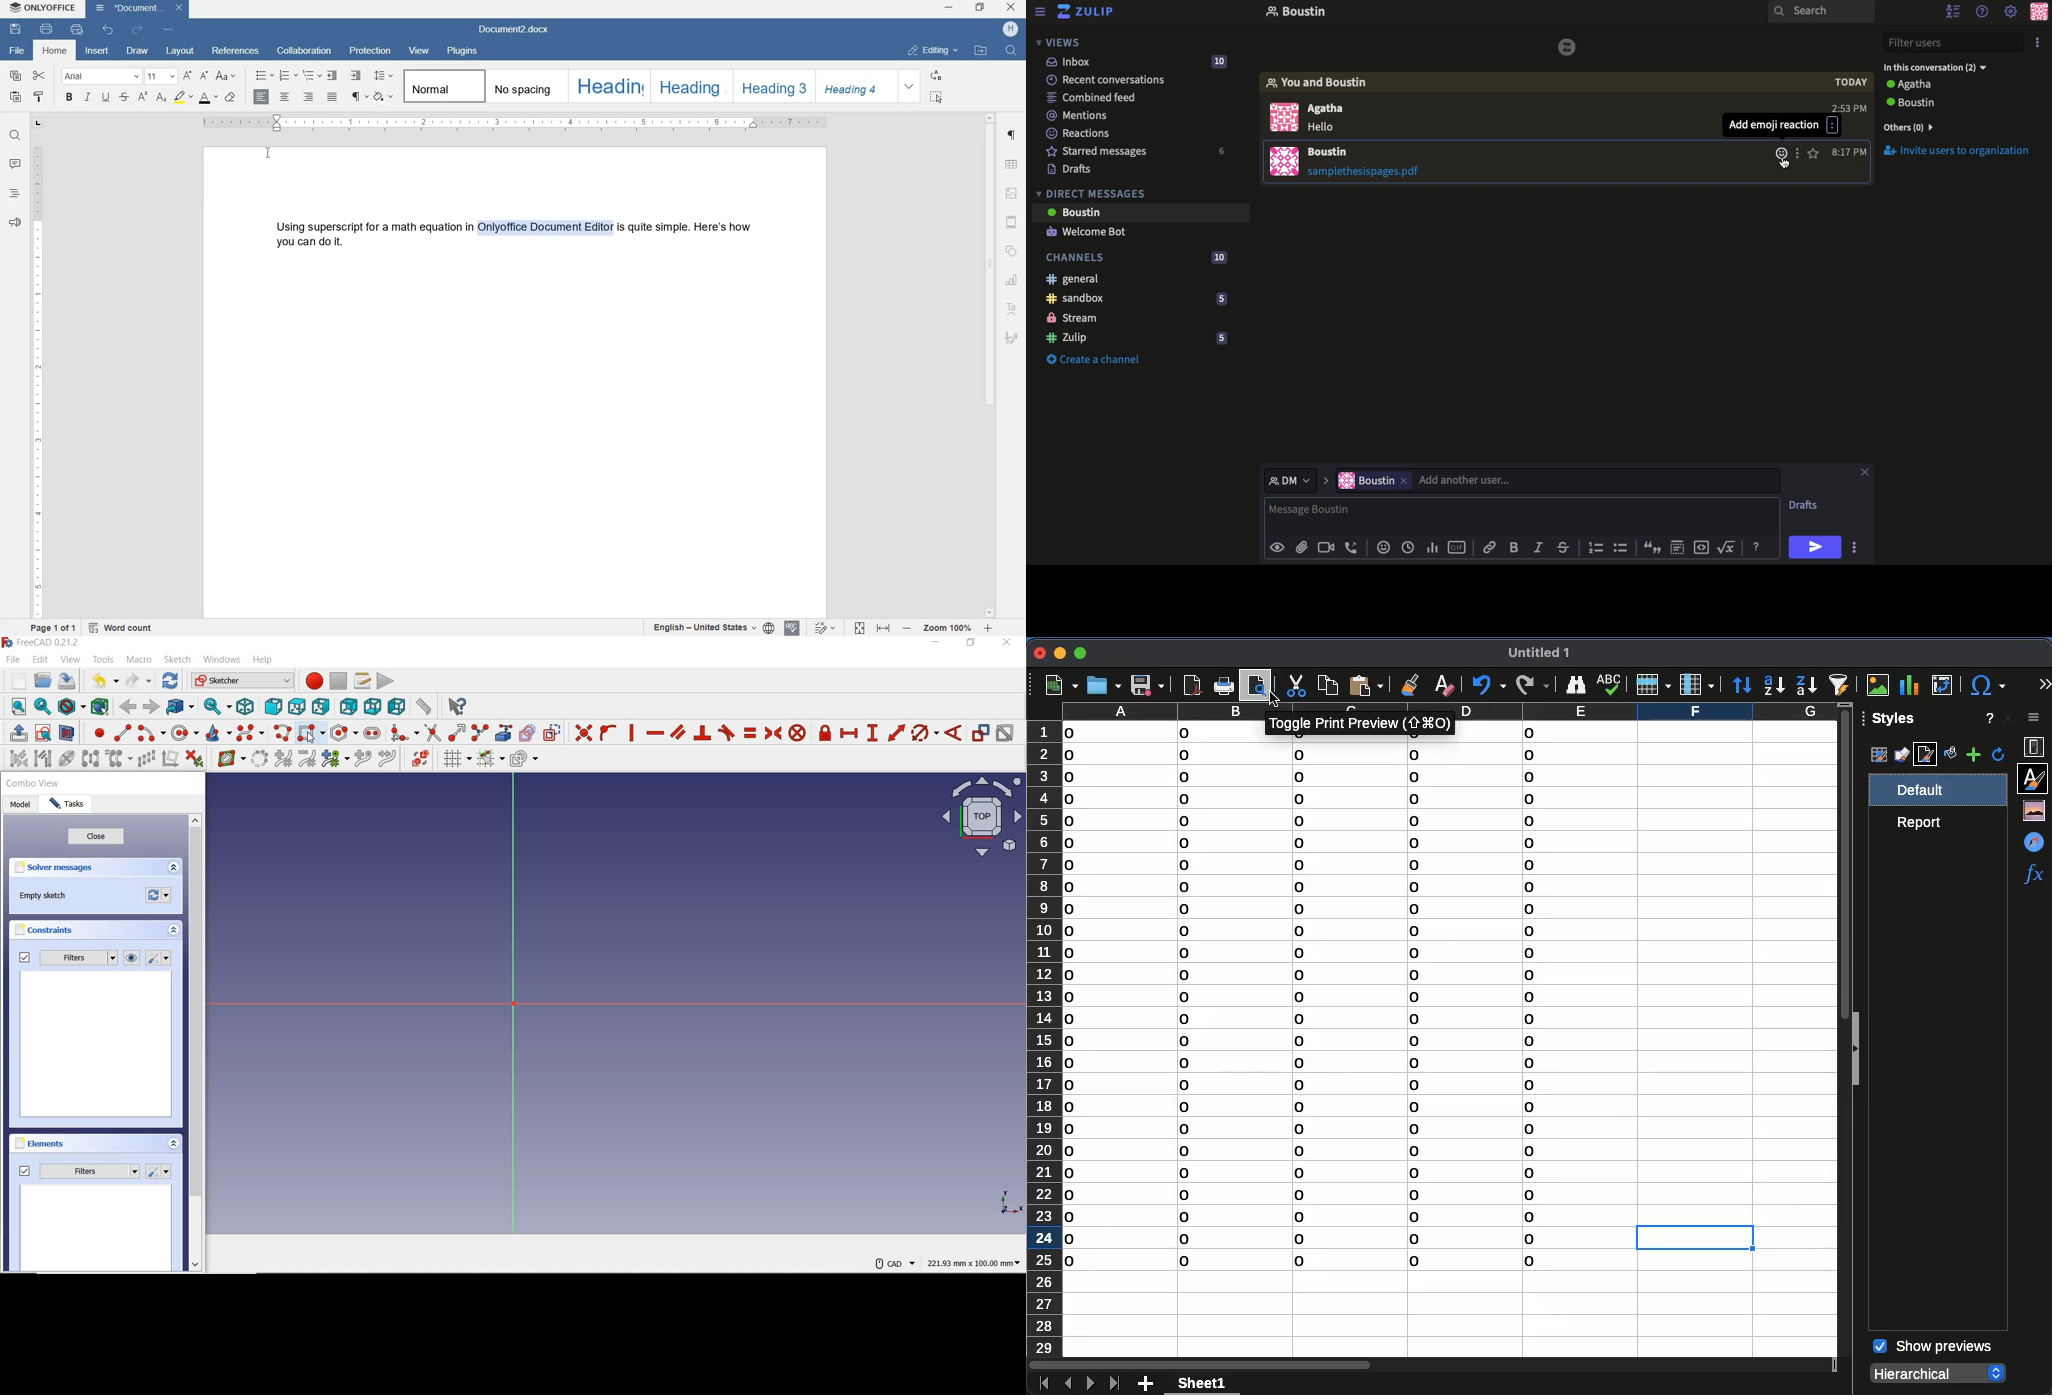 This screenshot has width=2072, height=1400. Describe the element at coordinates (1137, 152) in the screenshot. I see `Starred messages` at that location.